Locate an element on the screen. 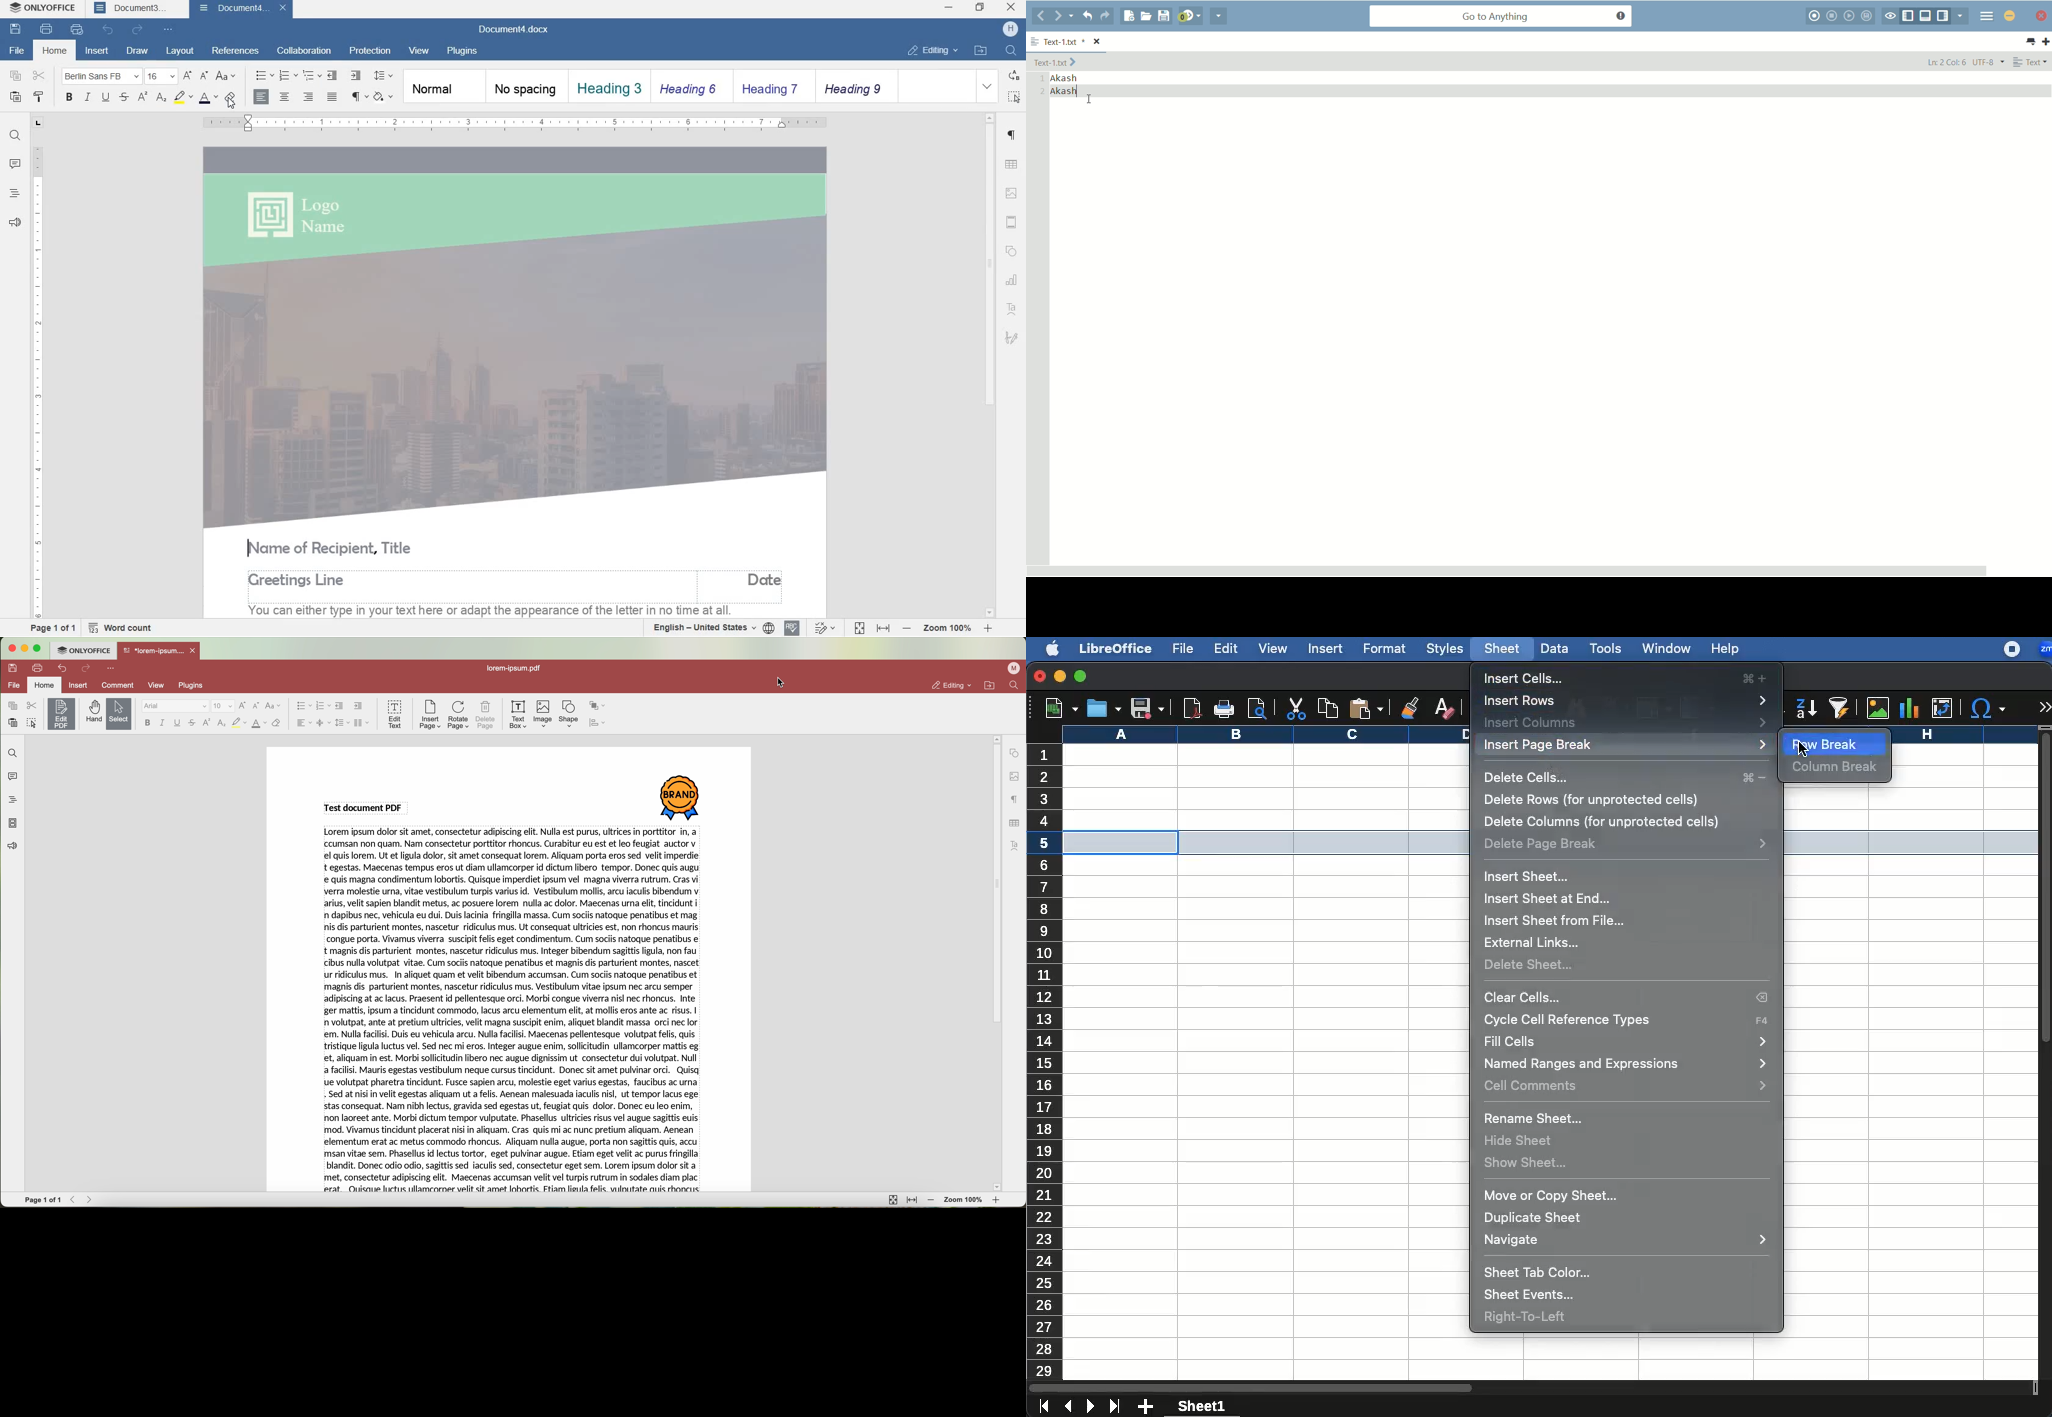  align center is located at coordinates (283, 98).